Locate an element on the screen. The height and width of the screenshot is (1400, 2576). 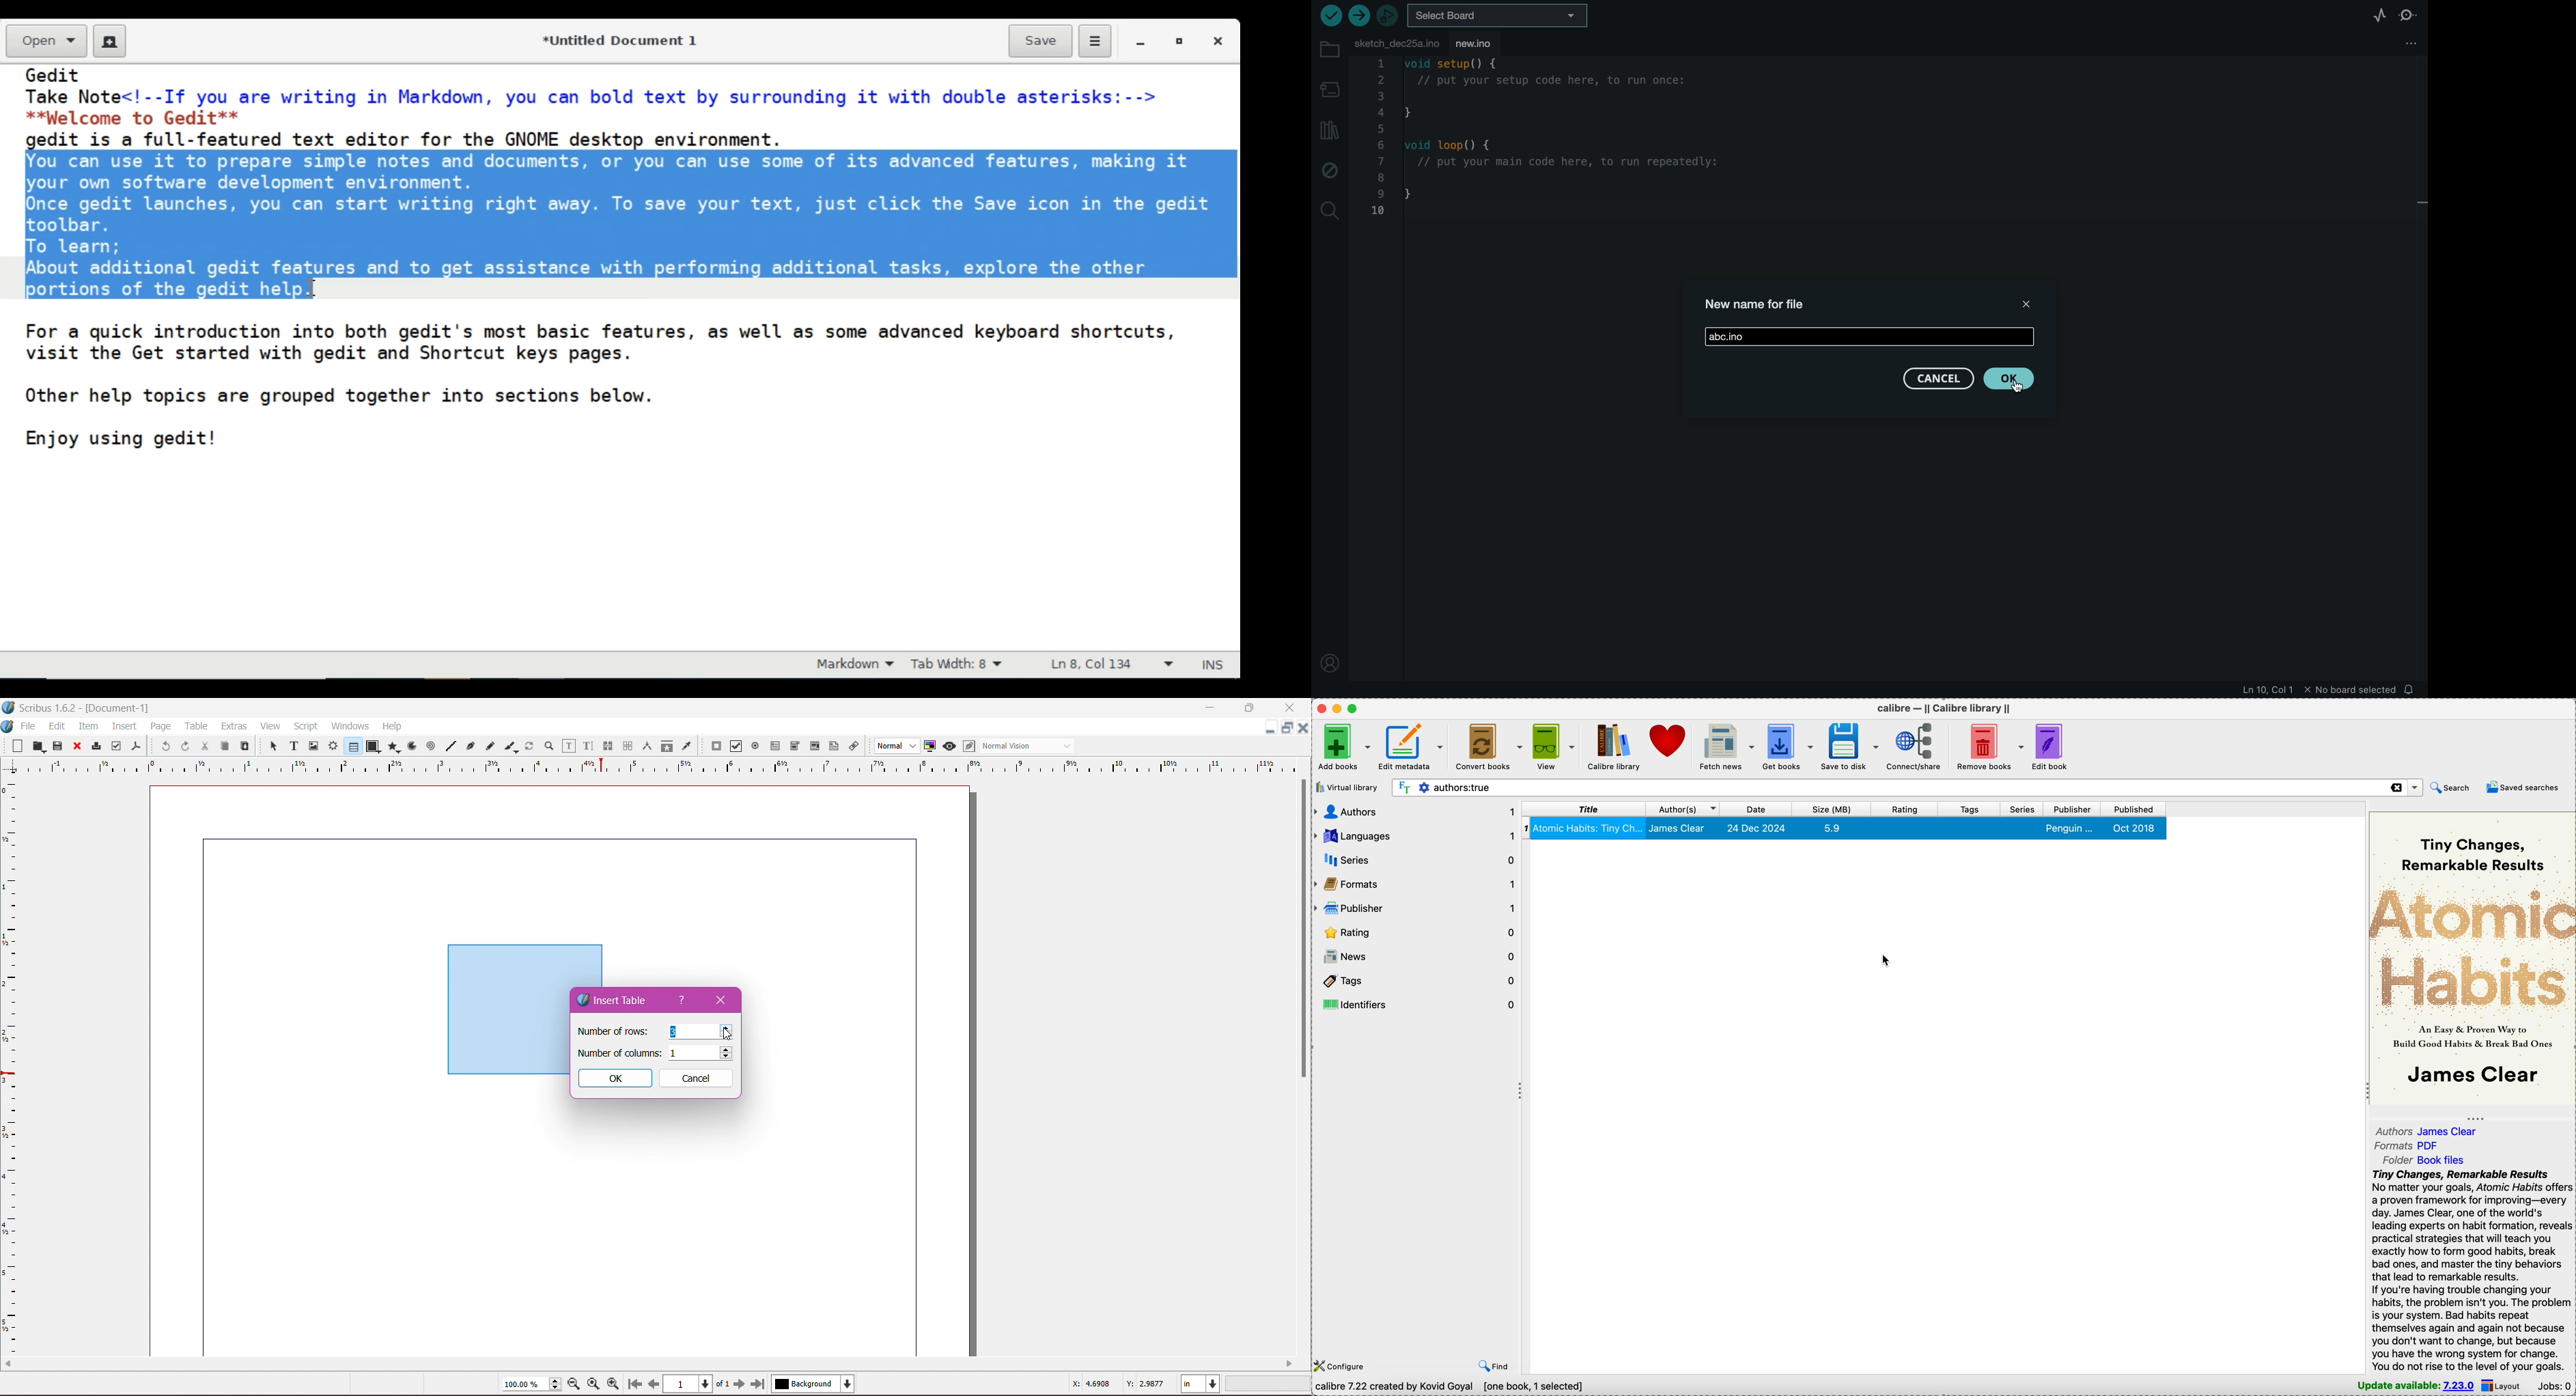
Background is located at coordinates (816, 1384).